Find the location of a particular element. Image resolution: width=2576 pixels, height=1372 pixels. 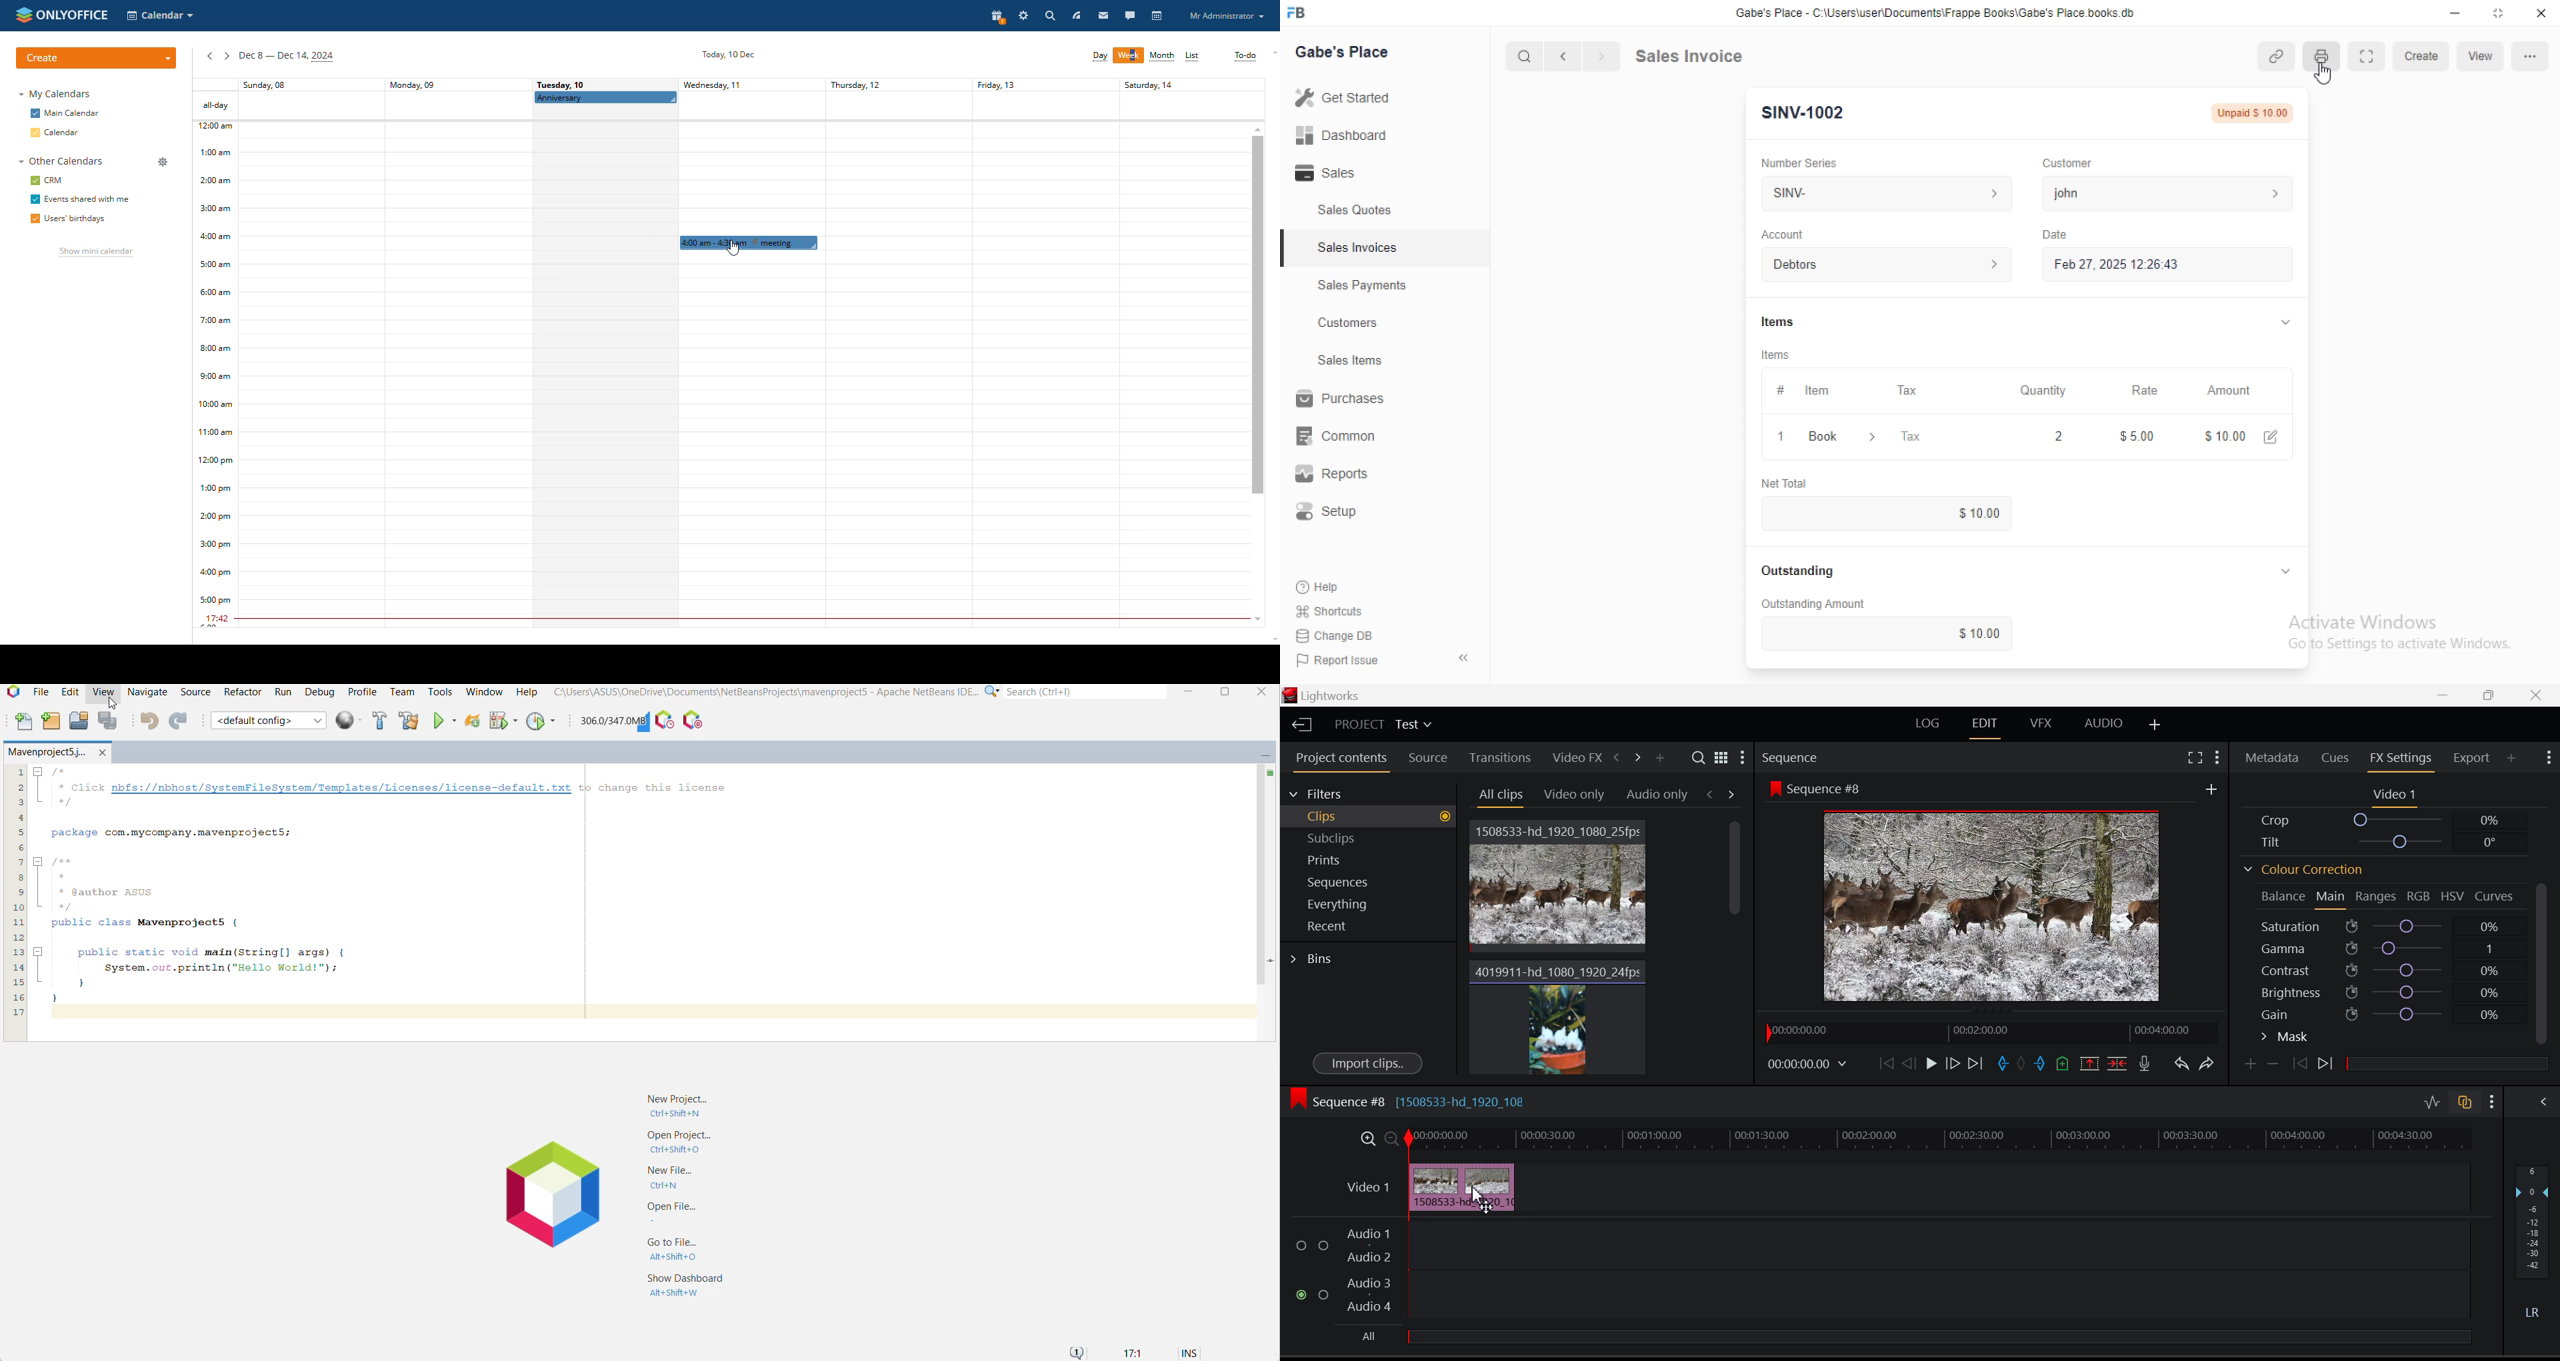

To Beginning is located at coordinates (1885, 1065).